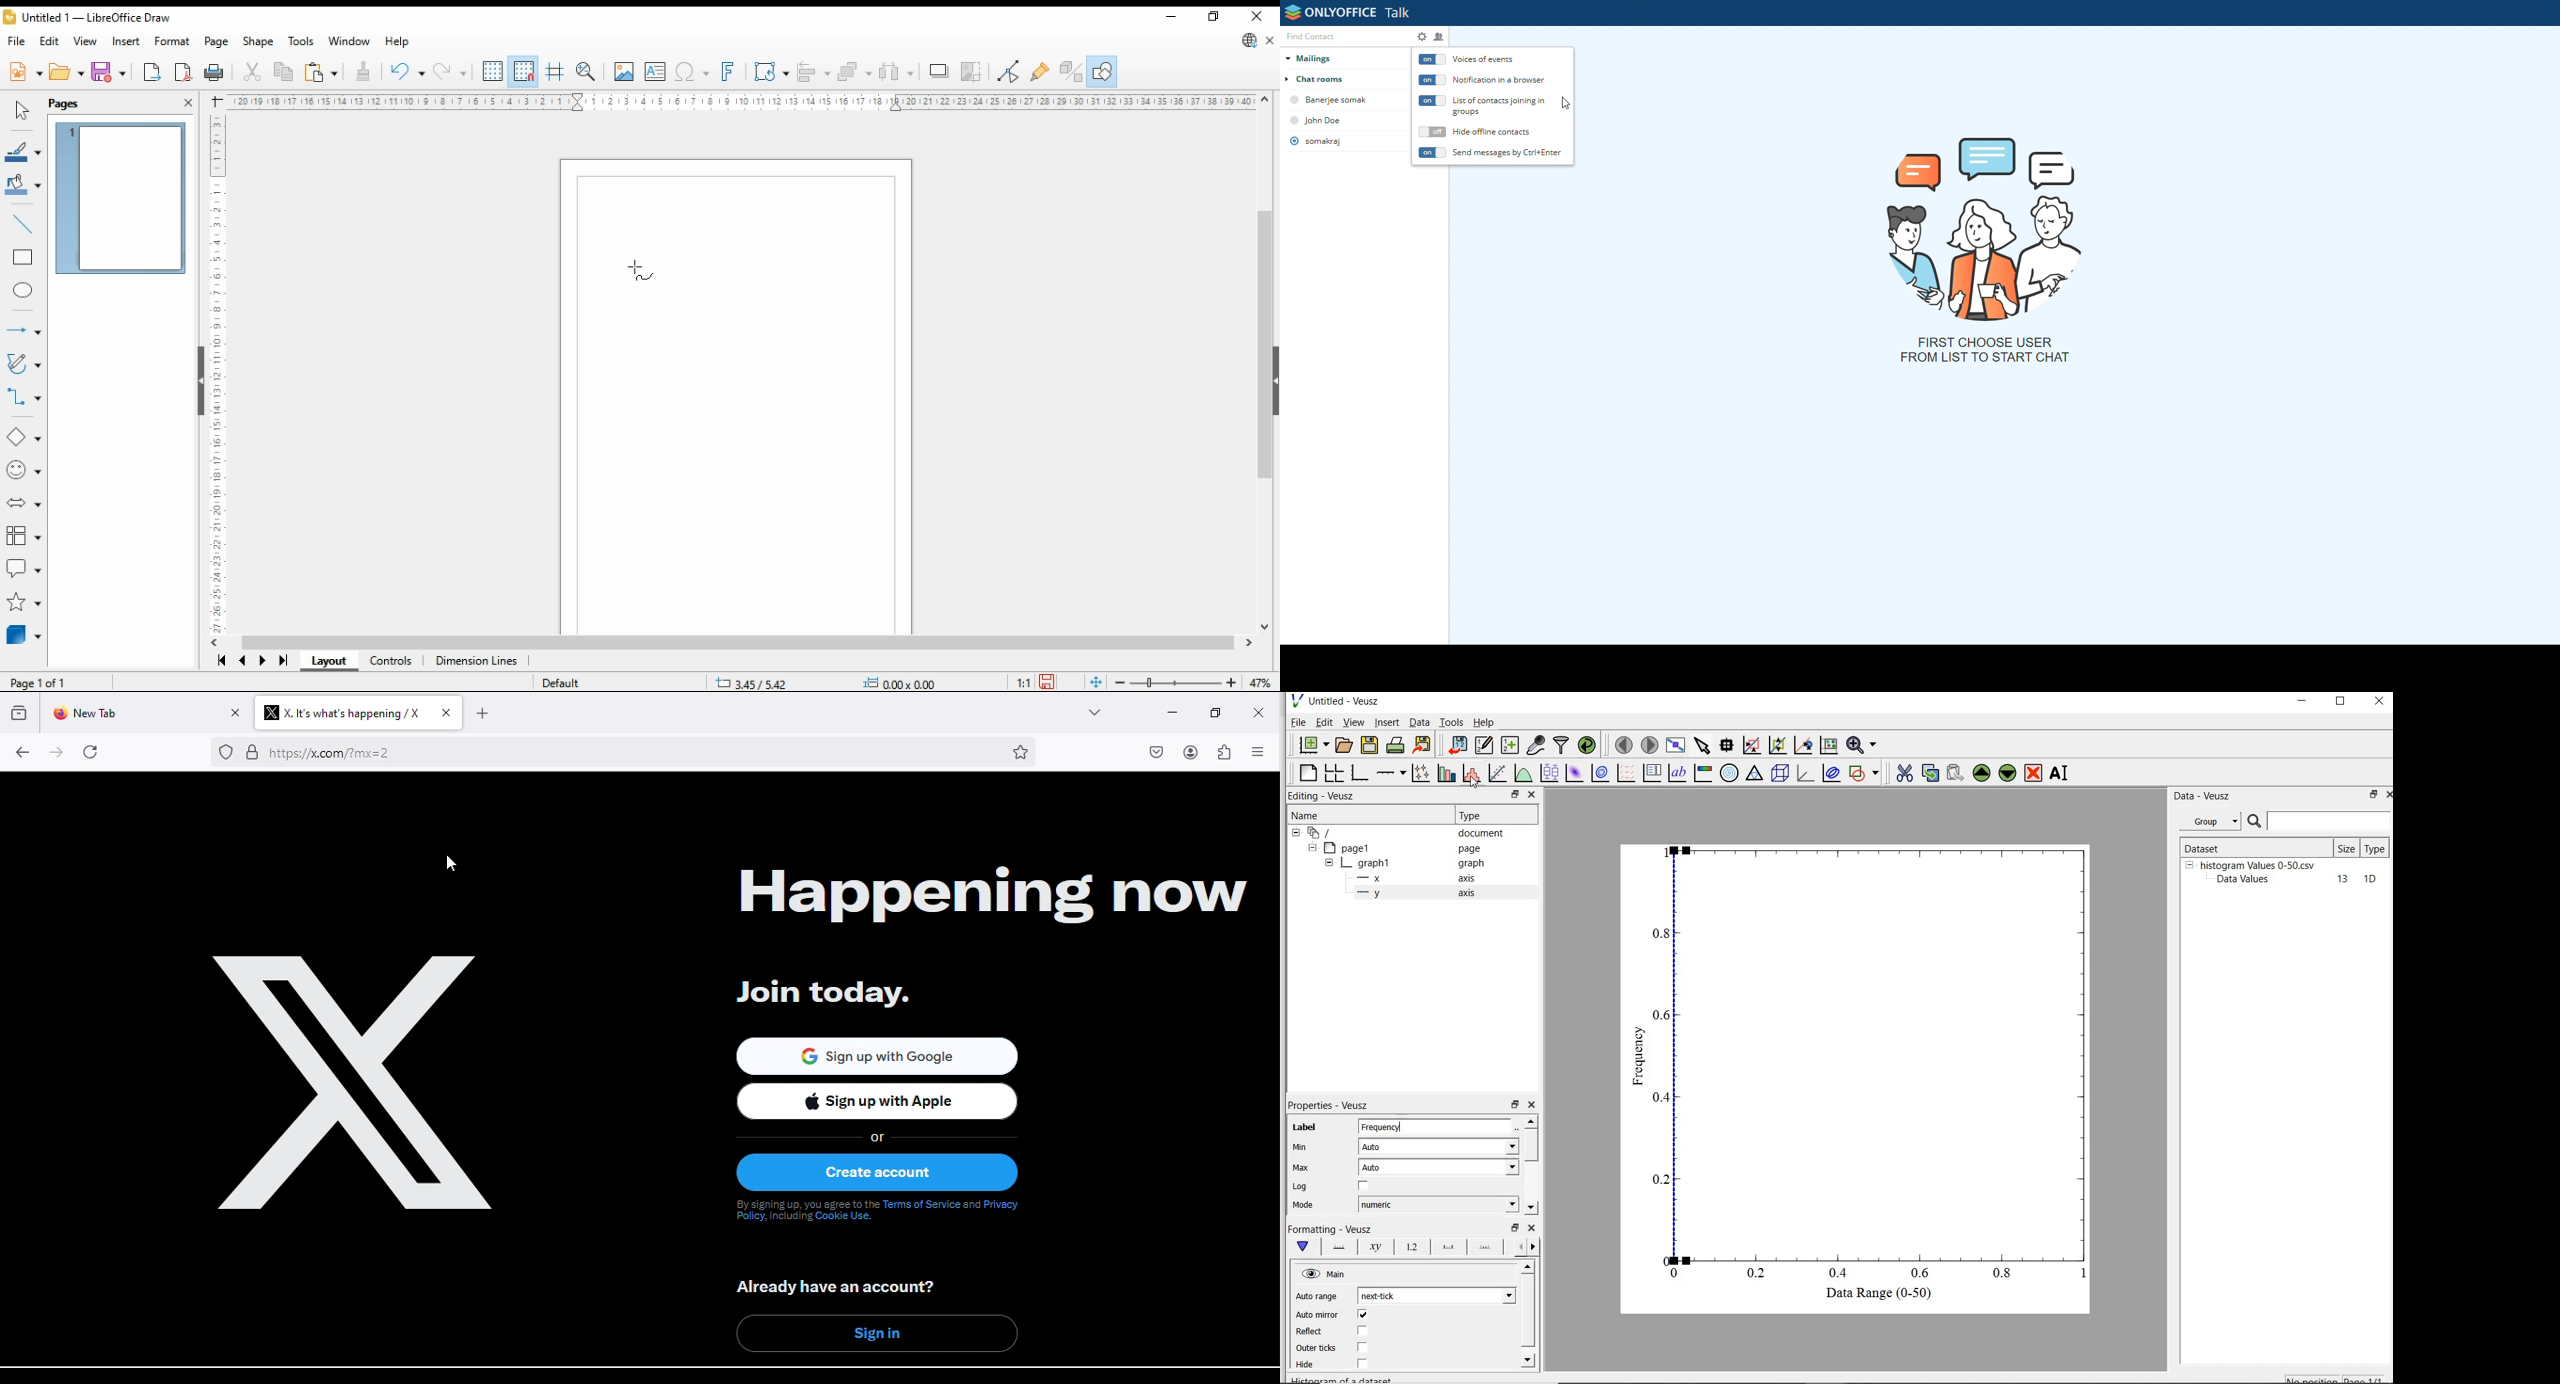  I want to click on previous page, so click(244, 660).